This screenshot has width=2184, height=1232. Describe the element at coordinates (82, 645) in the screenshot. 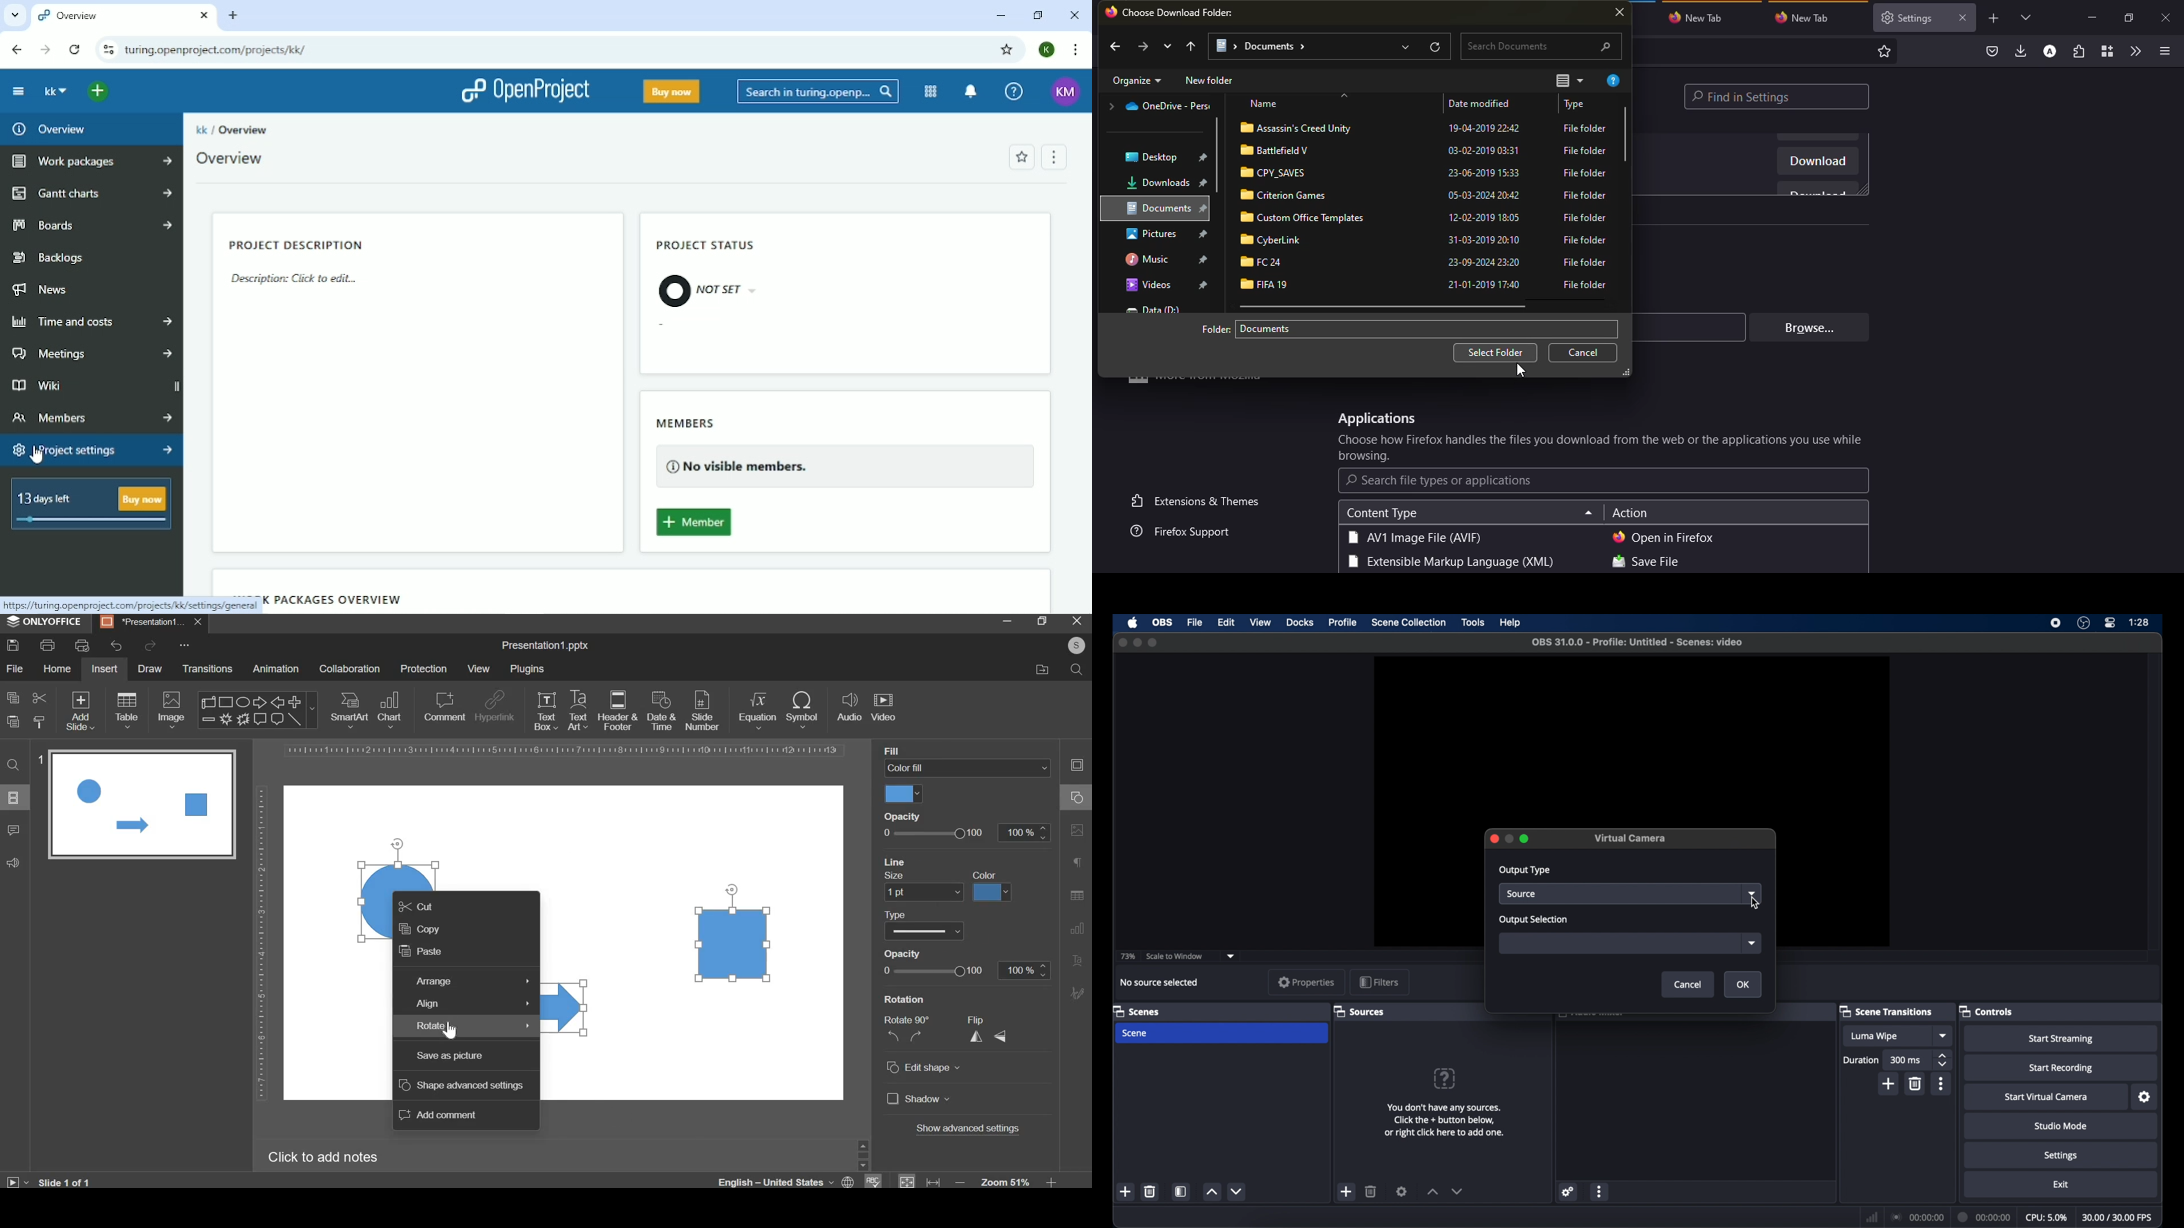

I see `print preview` at that location.